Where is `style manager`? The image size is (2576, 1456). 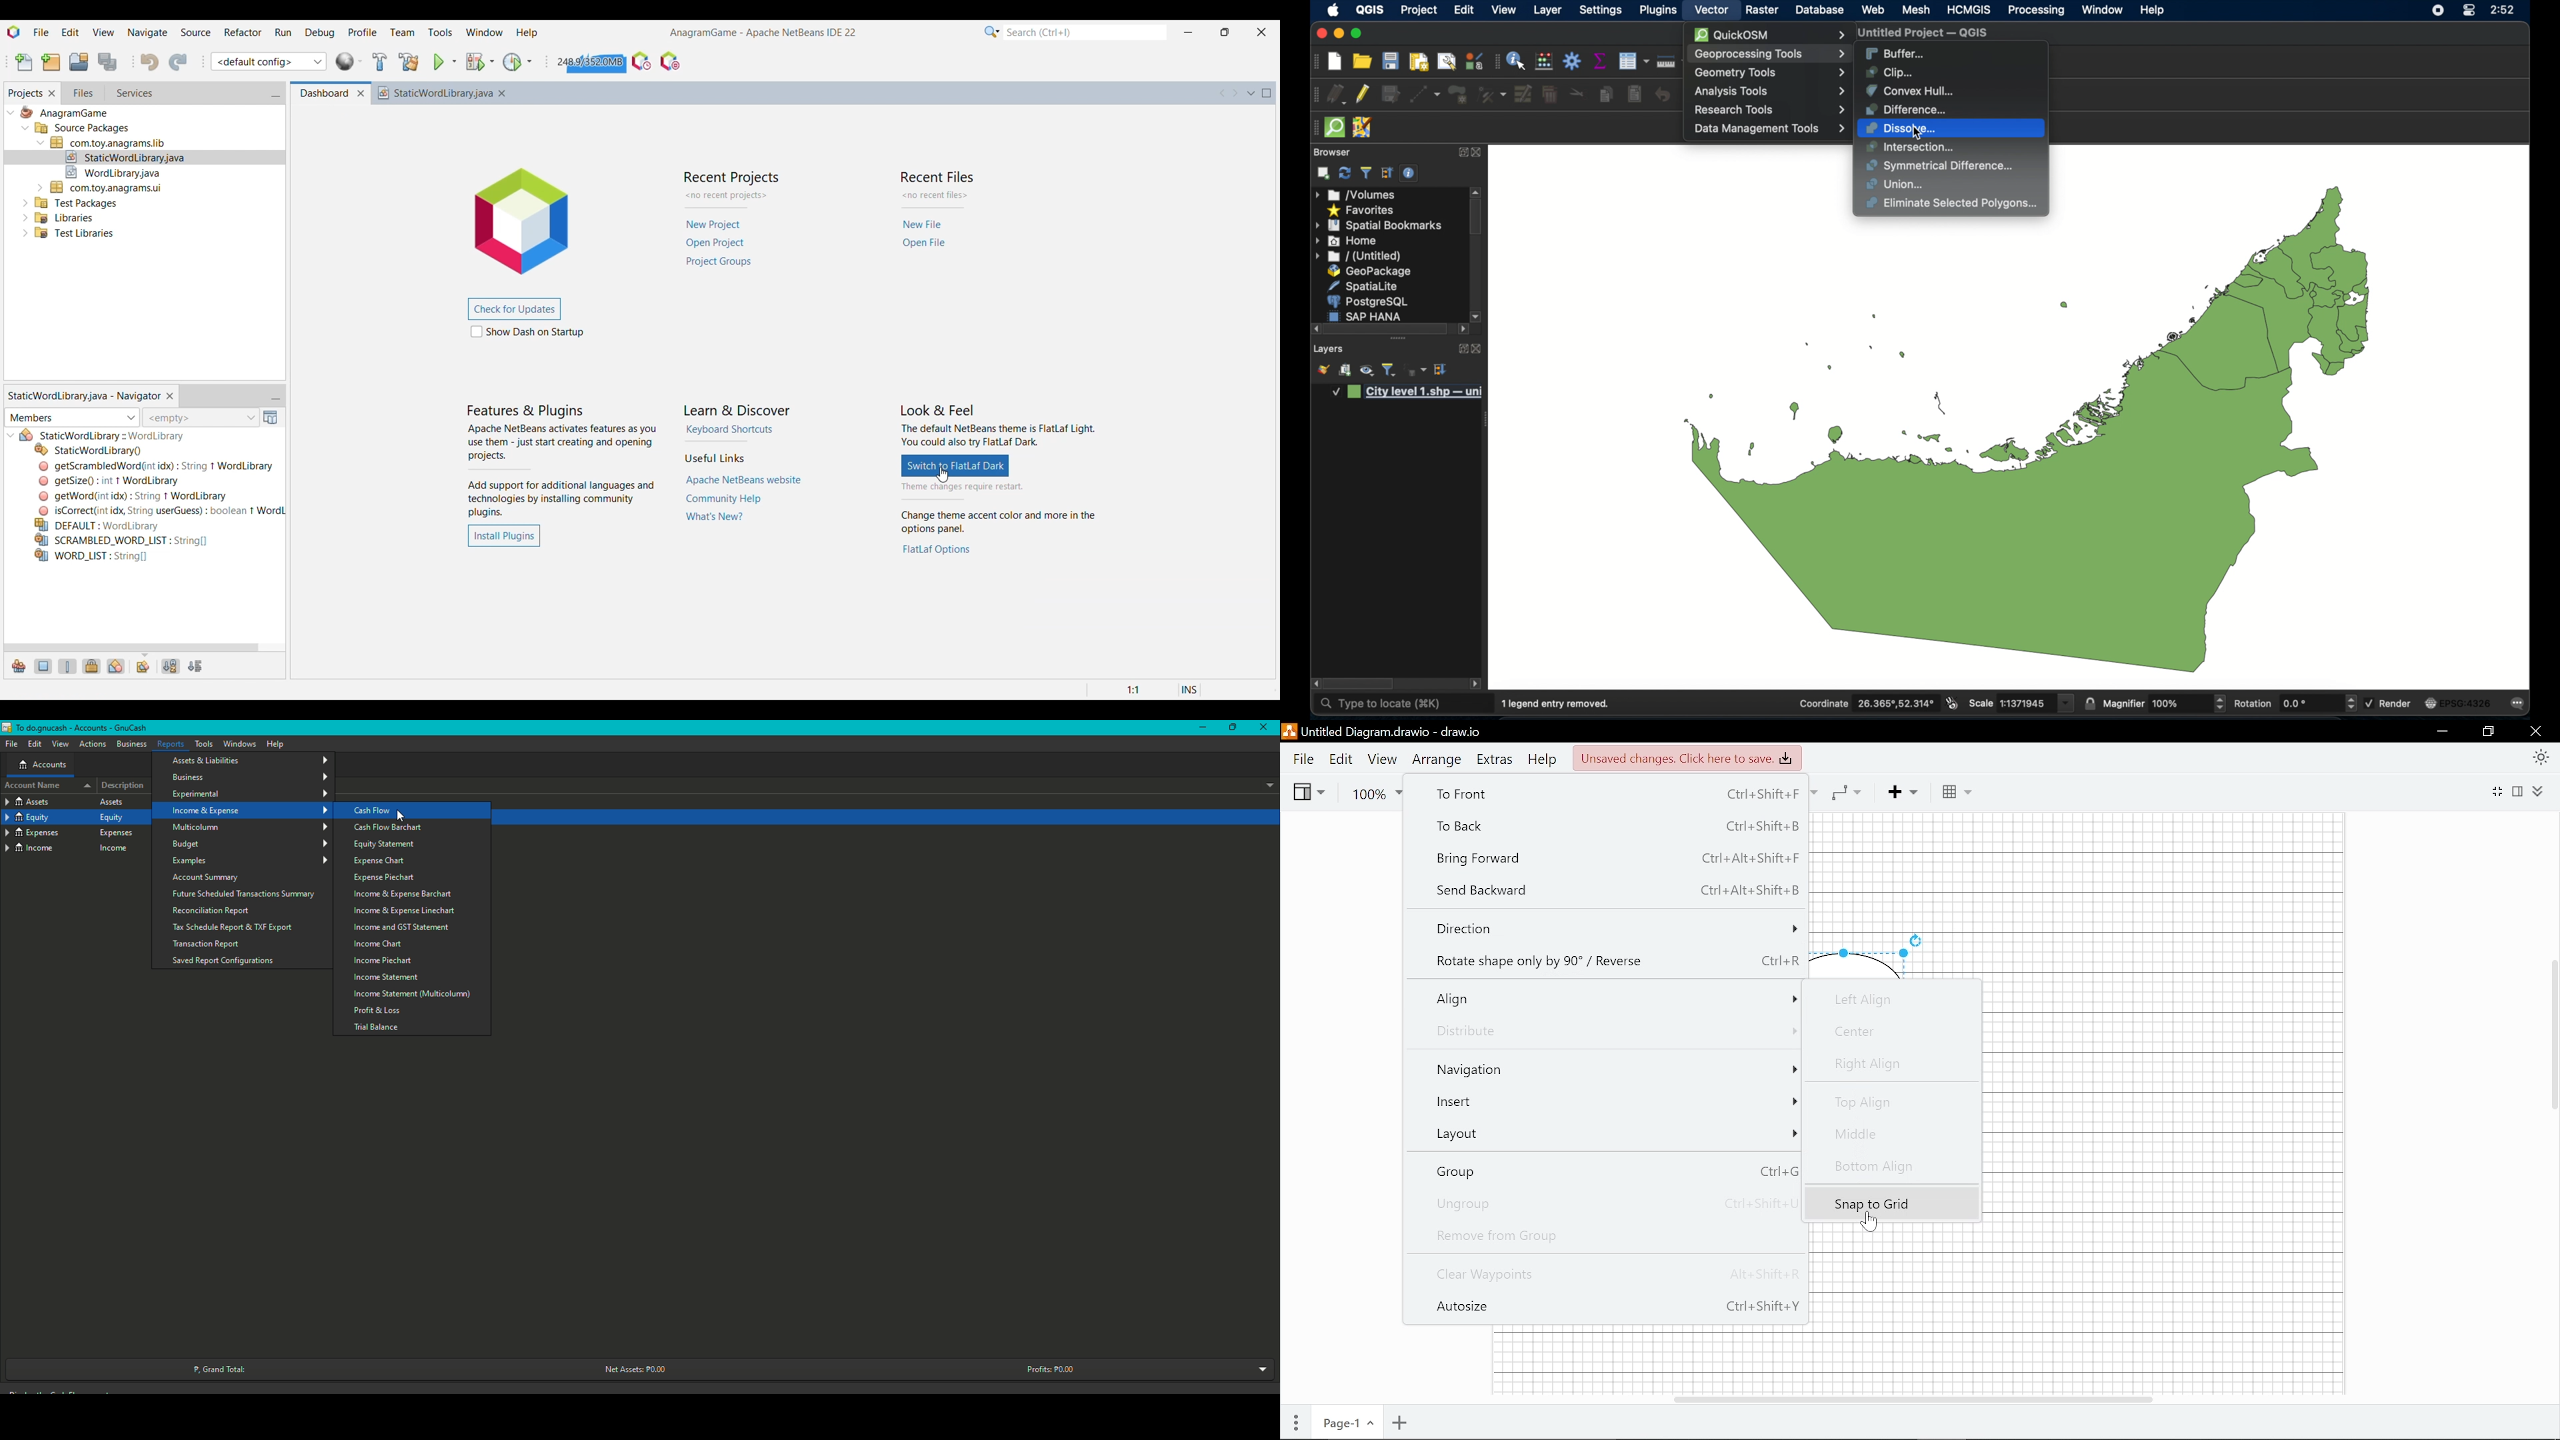
style manager is located at coordinates (1473, 61).